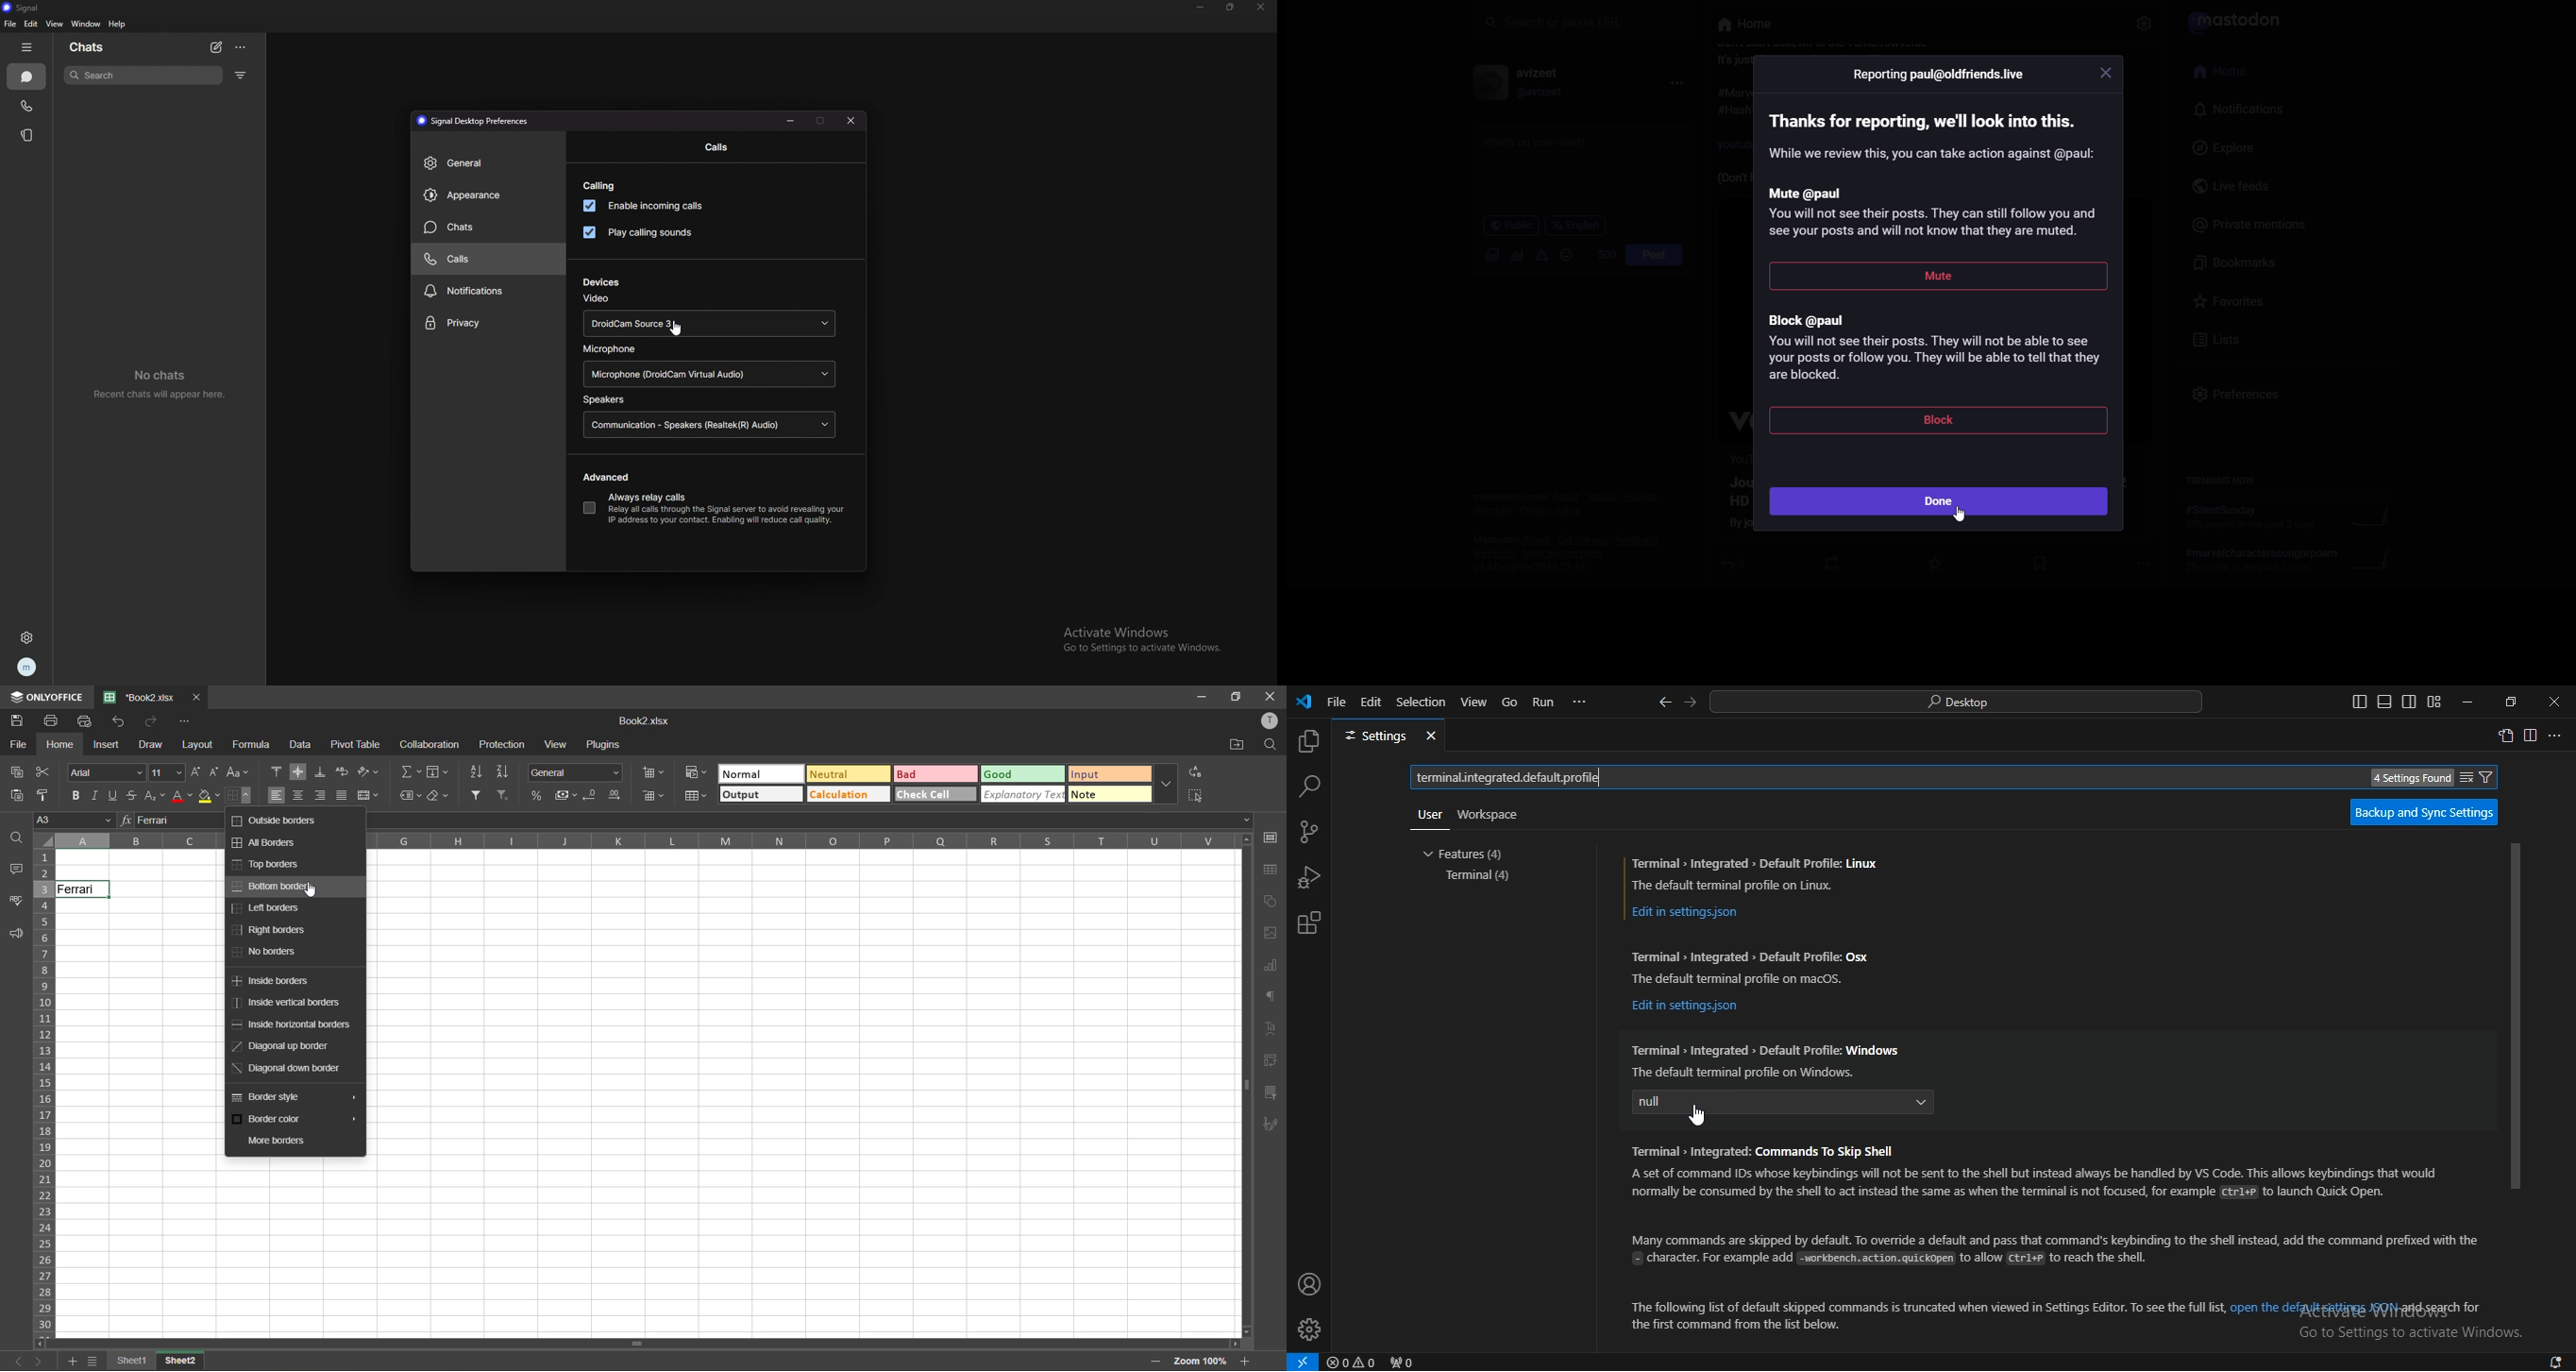 The image size is (2576, 1372). What do you see at coordinates (1338, 705) in the screenshot?
I see `file` at bounding box center [1338, 705].